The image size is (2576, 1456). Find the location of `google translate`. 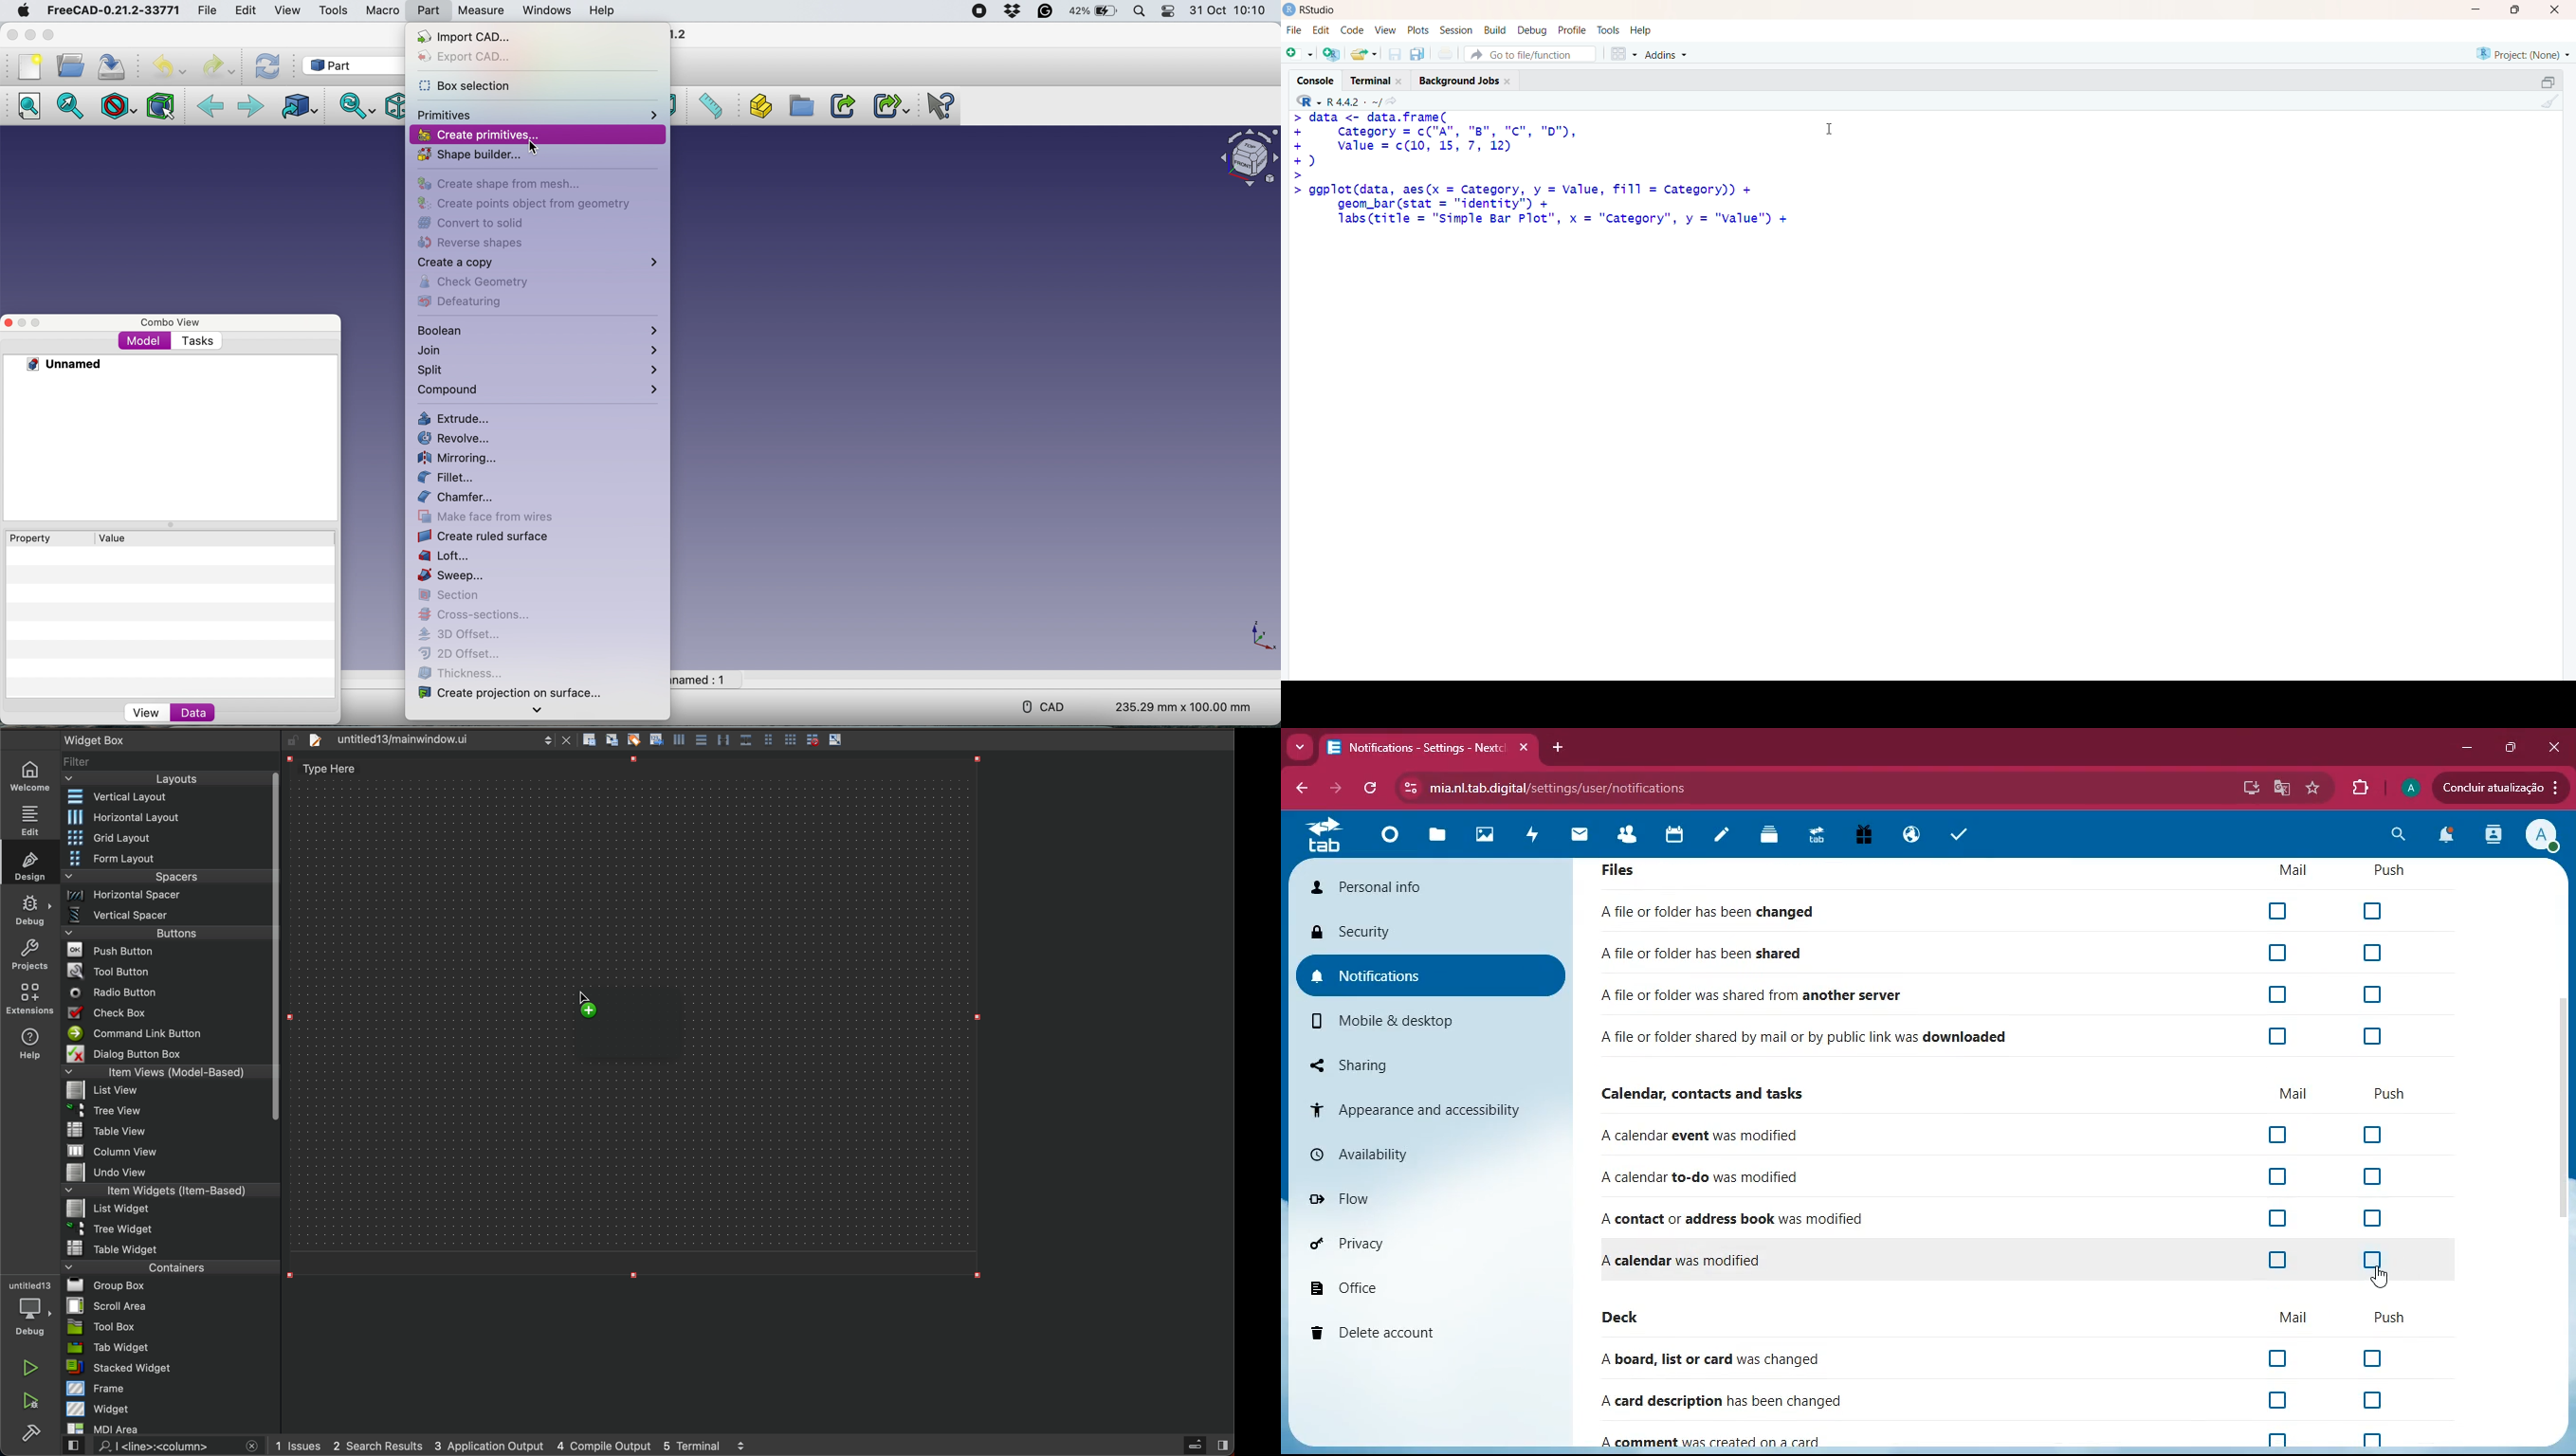

google translate is located at coordinates (2281, 788).